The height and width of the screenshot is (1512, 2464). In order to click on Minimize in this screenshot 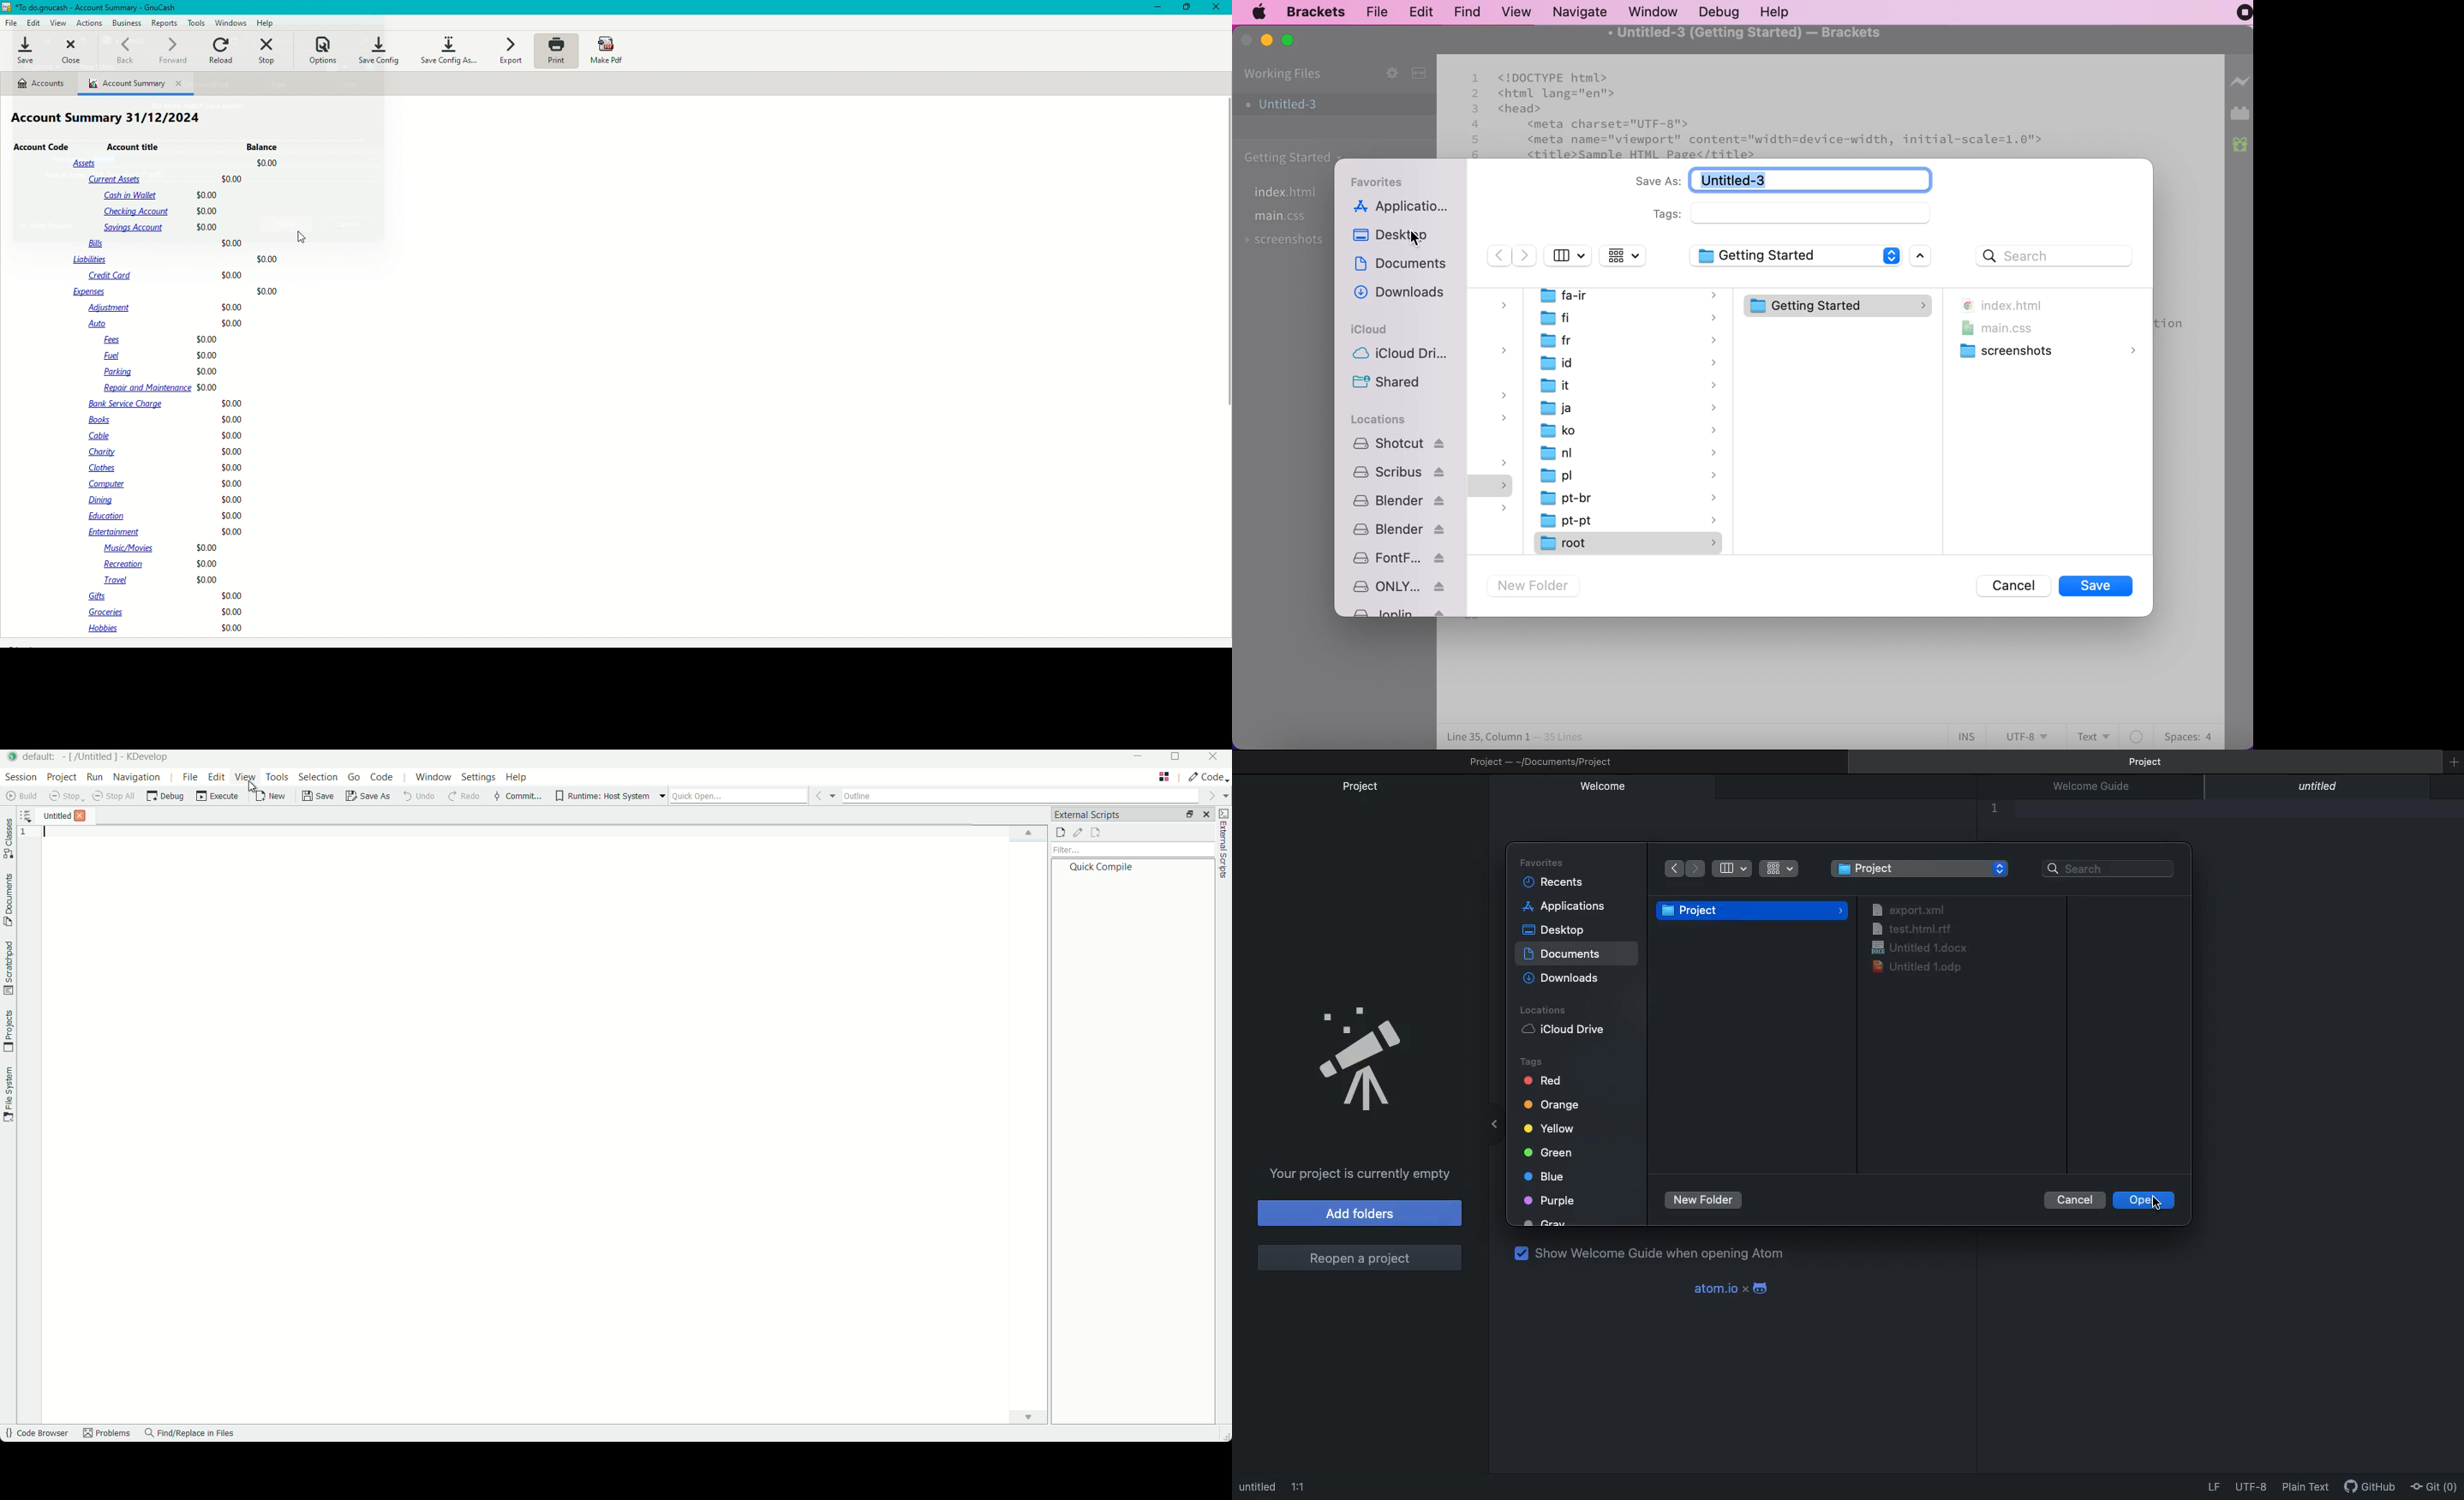, I will do `click(1155, 8)`.